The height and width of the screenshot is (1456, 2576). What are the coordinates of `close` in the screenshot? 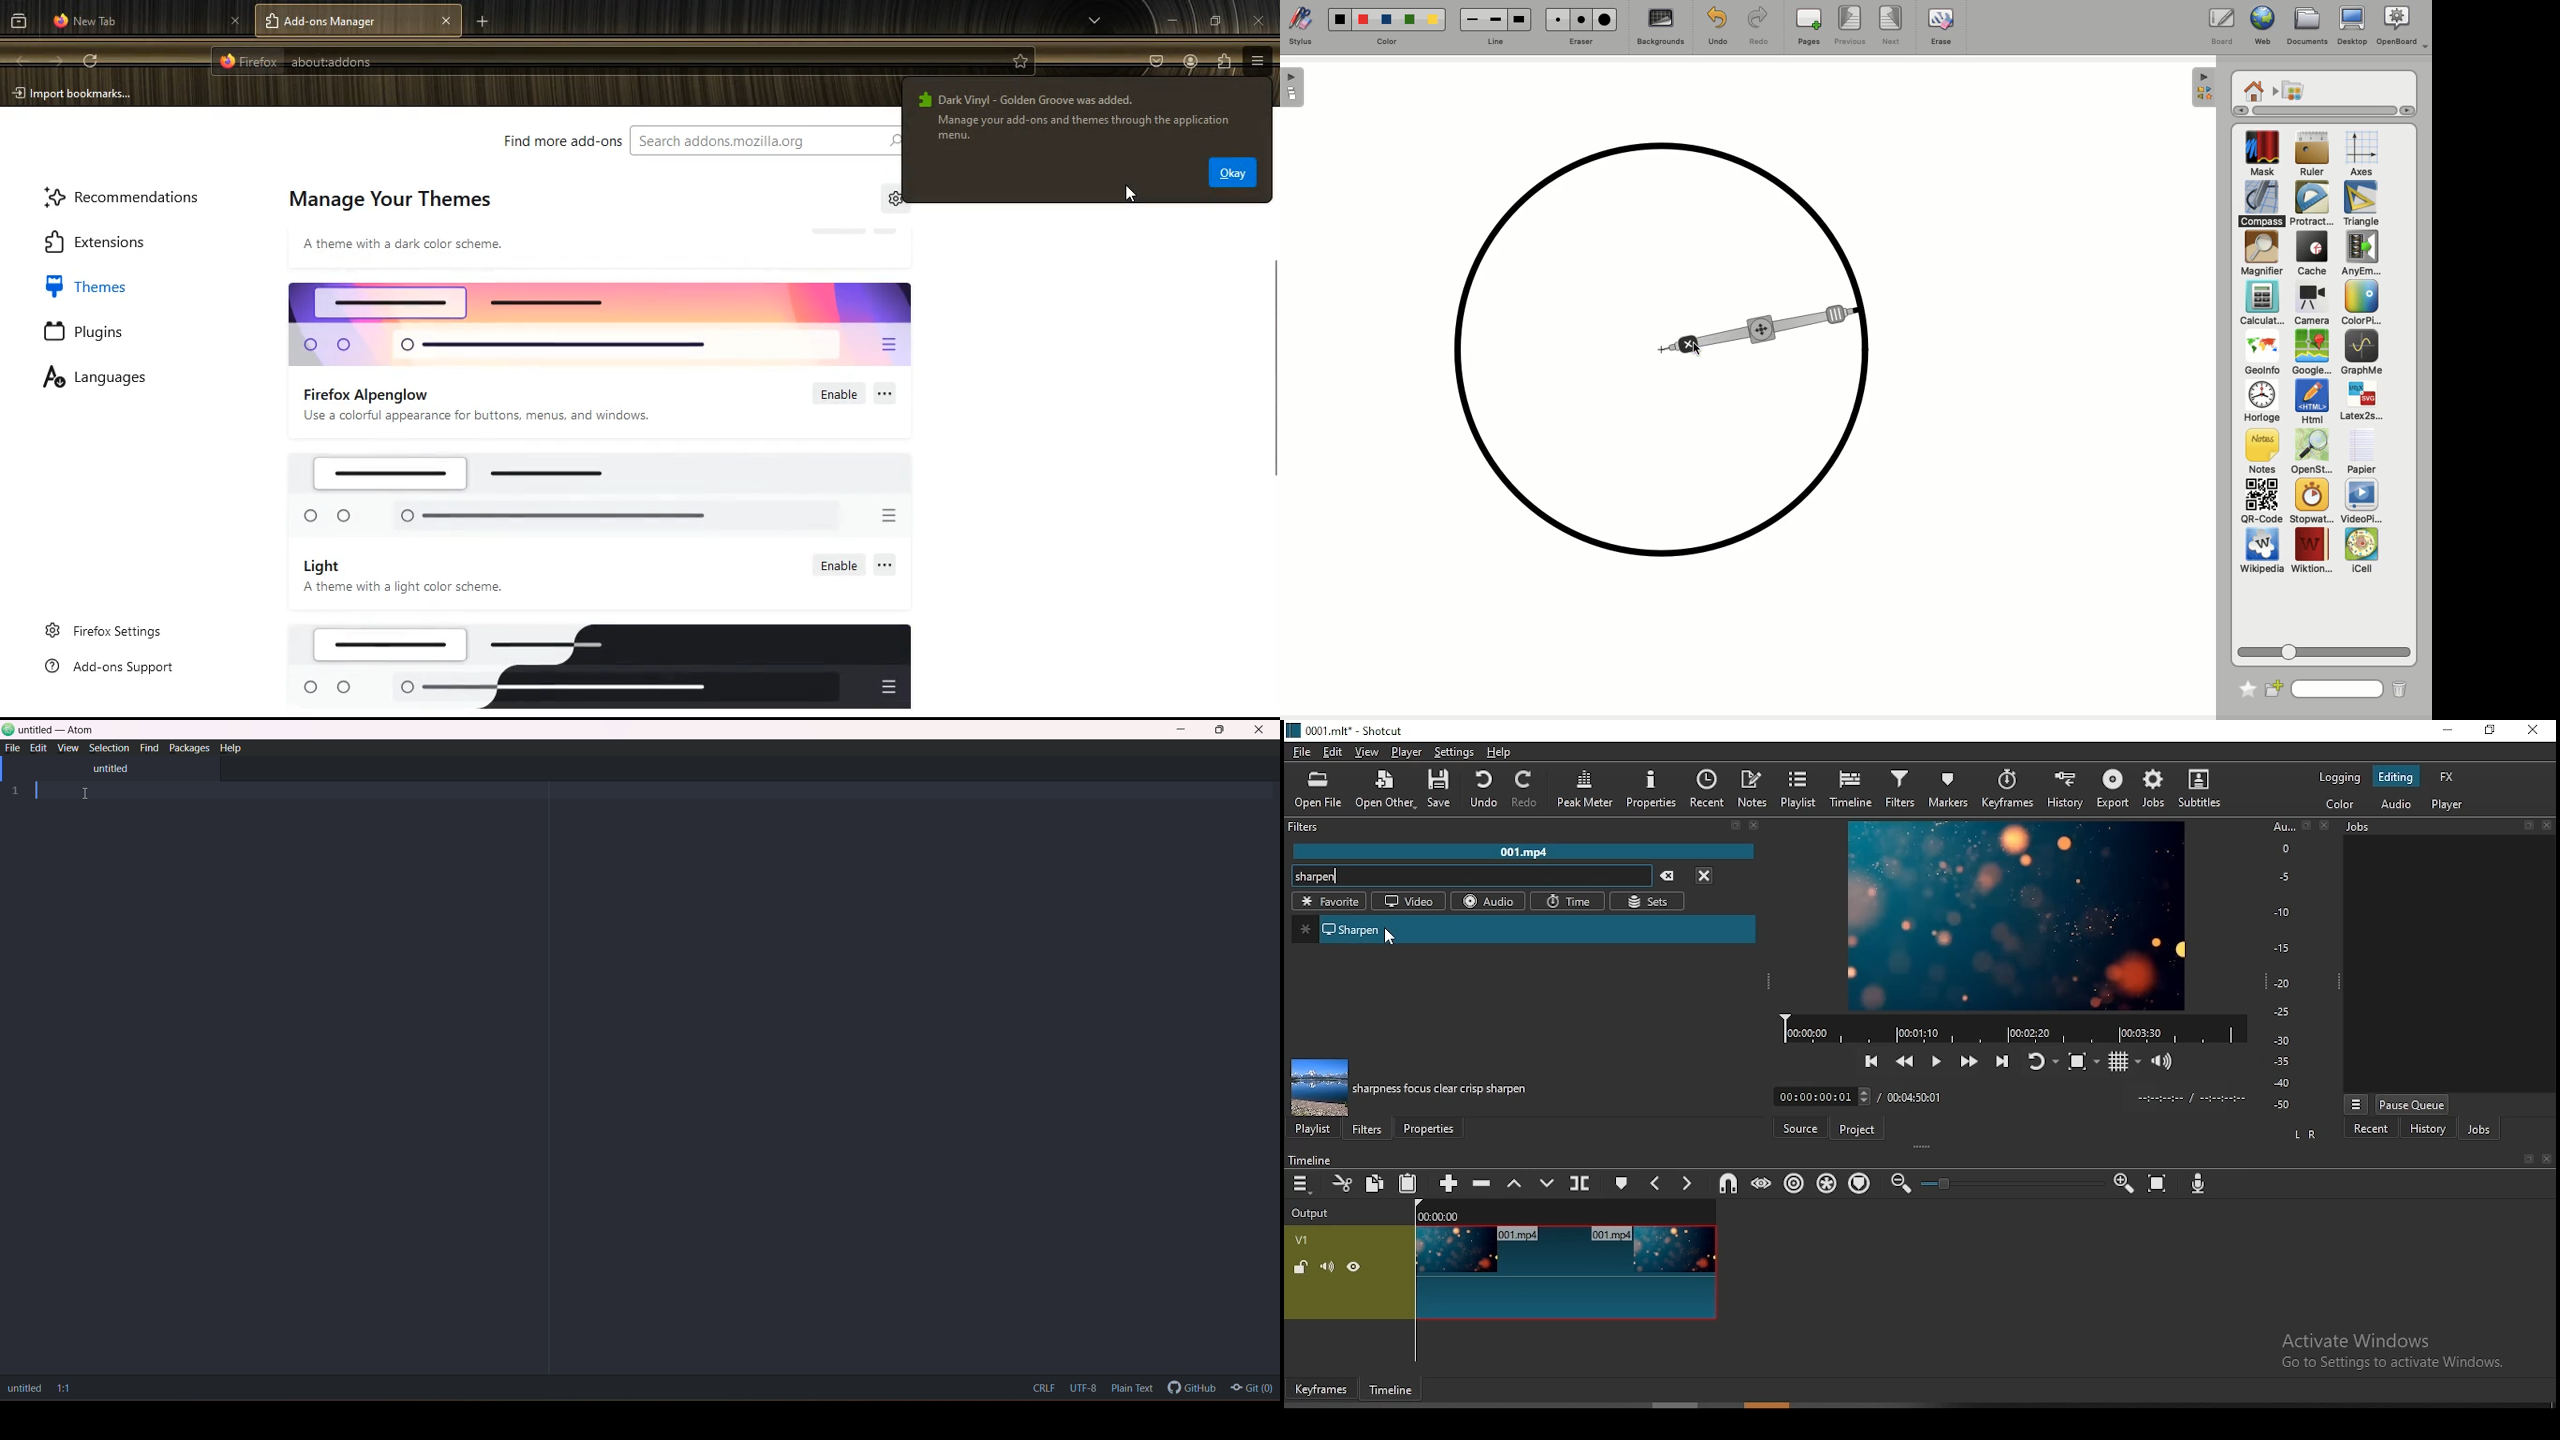 It's located at (2547, 1160).